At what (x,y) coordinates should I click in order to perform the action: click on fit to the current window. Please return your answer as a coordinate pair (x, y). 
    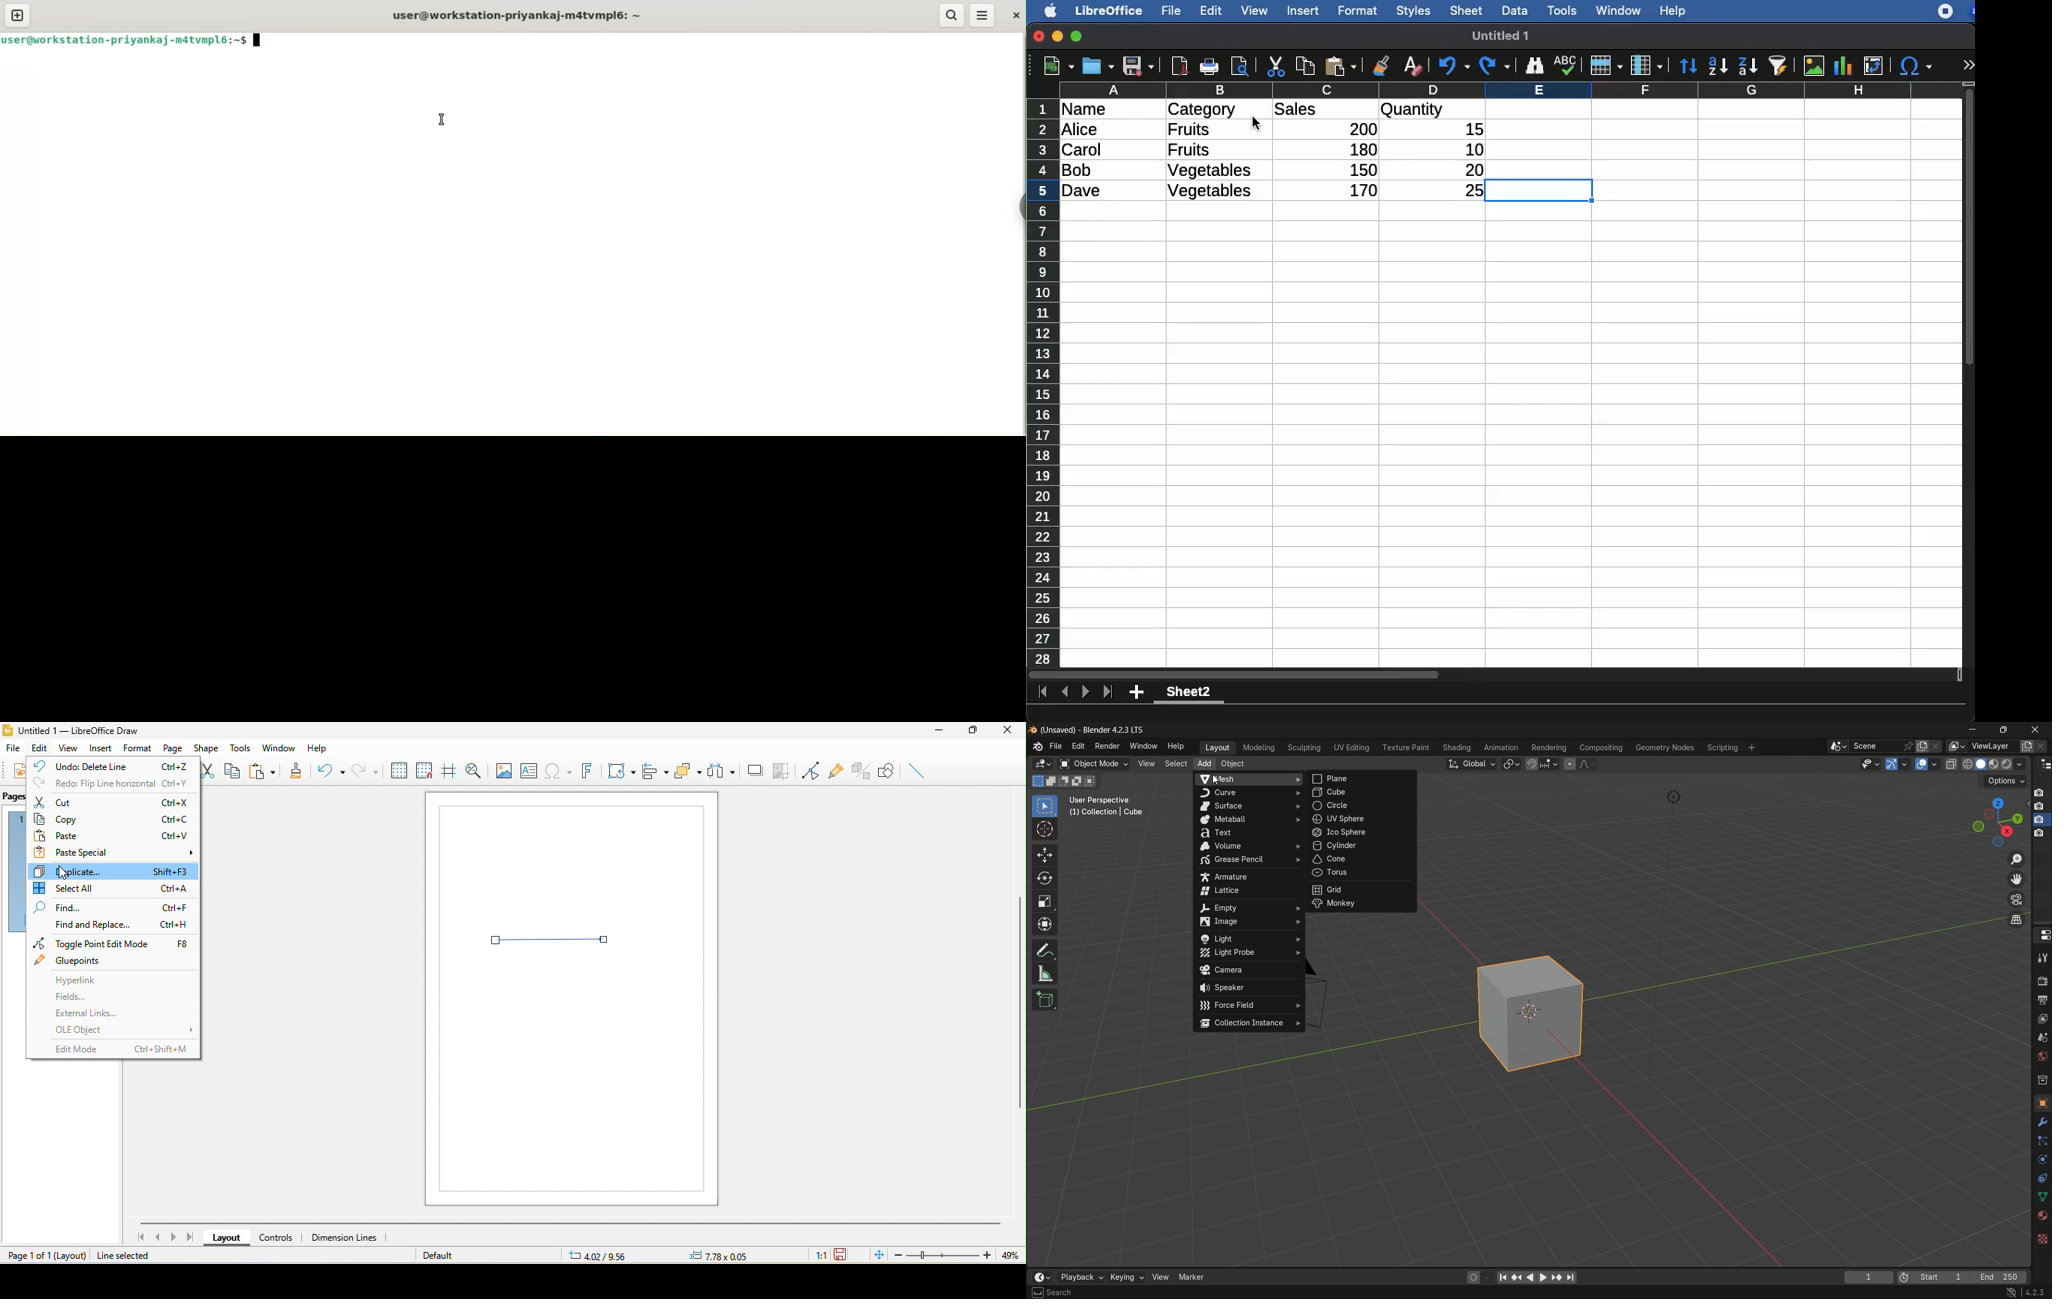
    Looking at the image, I should click on (875, 1256).